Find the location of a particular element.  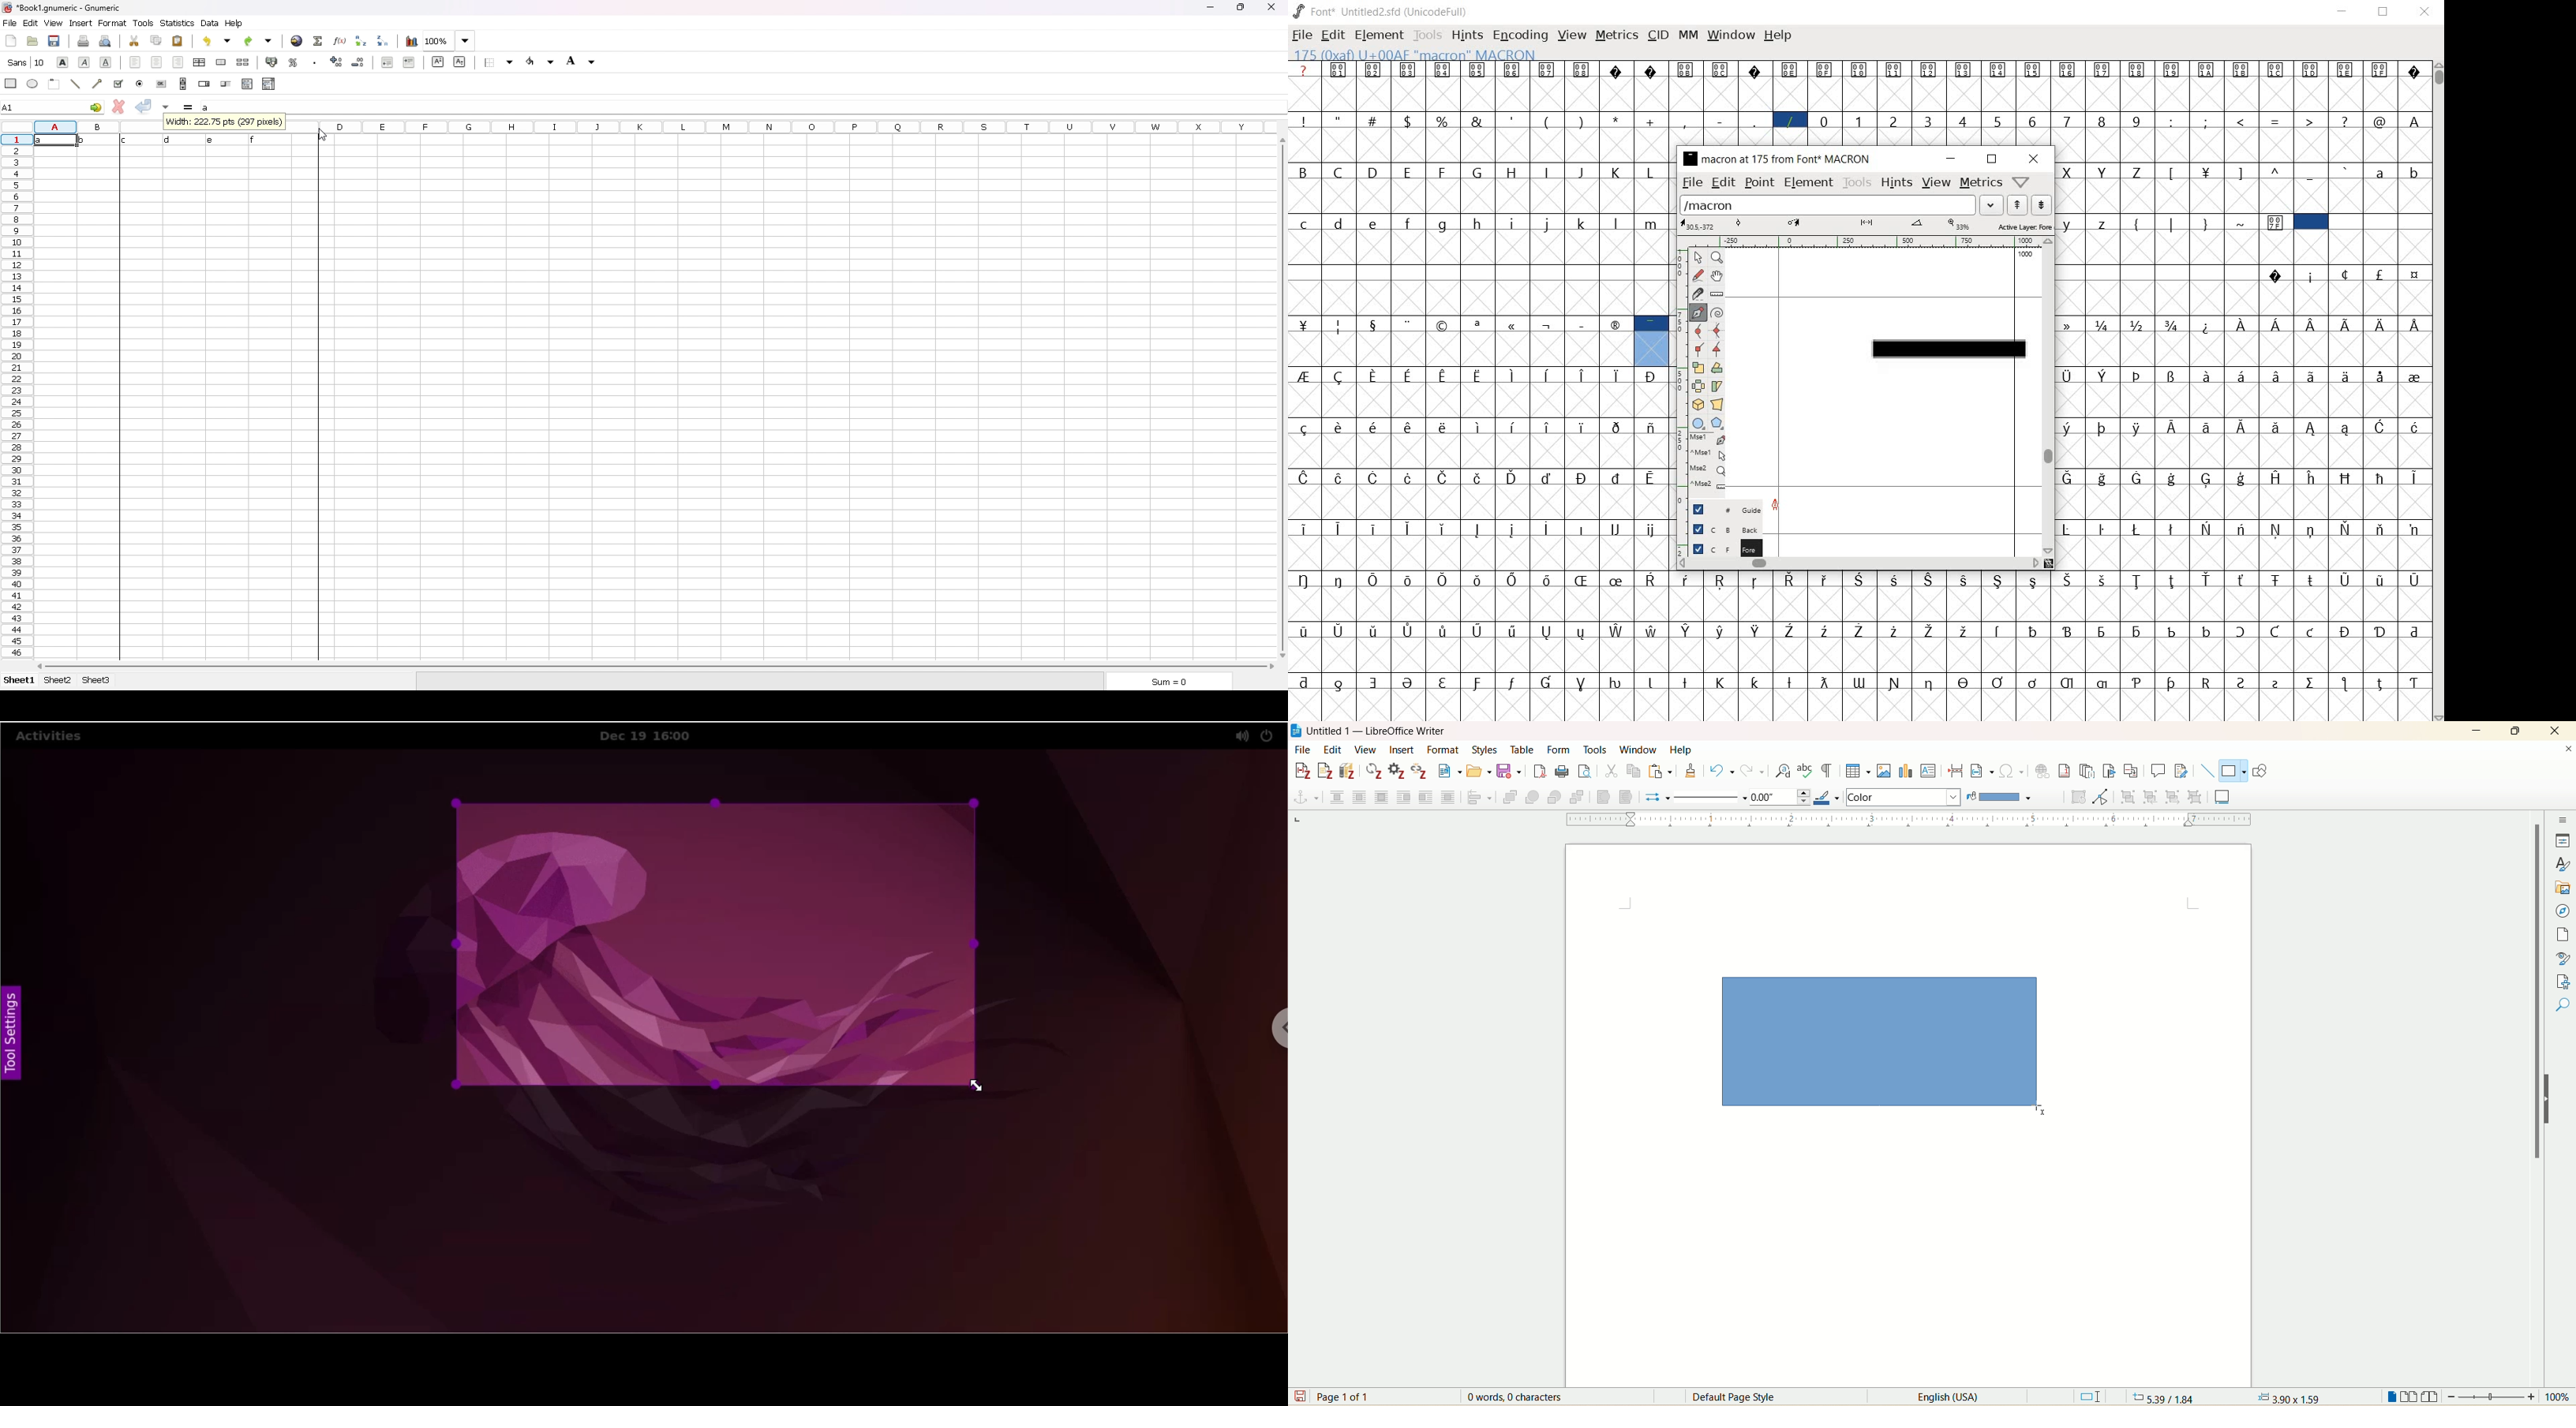

decrease indent is located at coordinates (388, 62).